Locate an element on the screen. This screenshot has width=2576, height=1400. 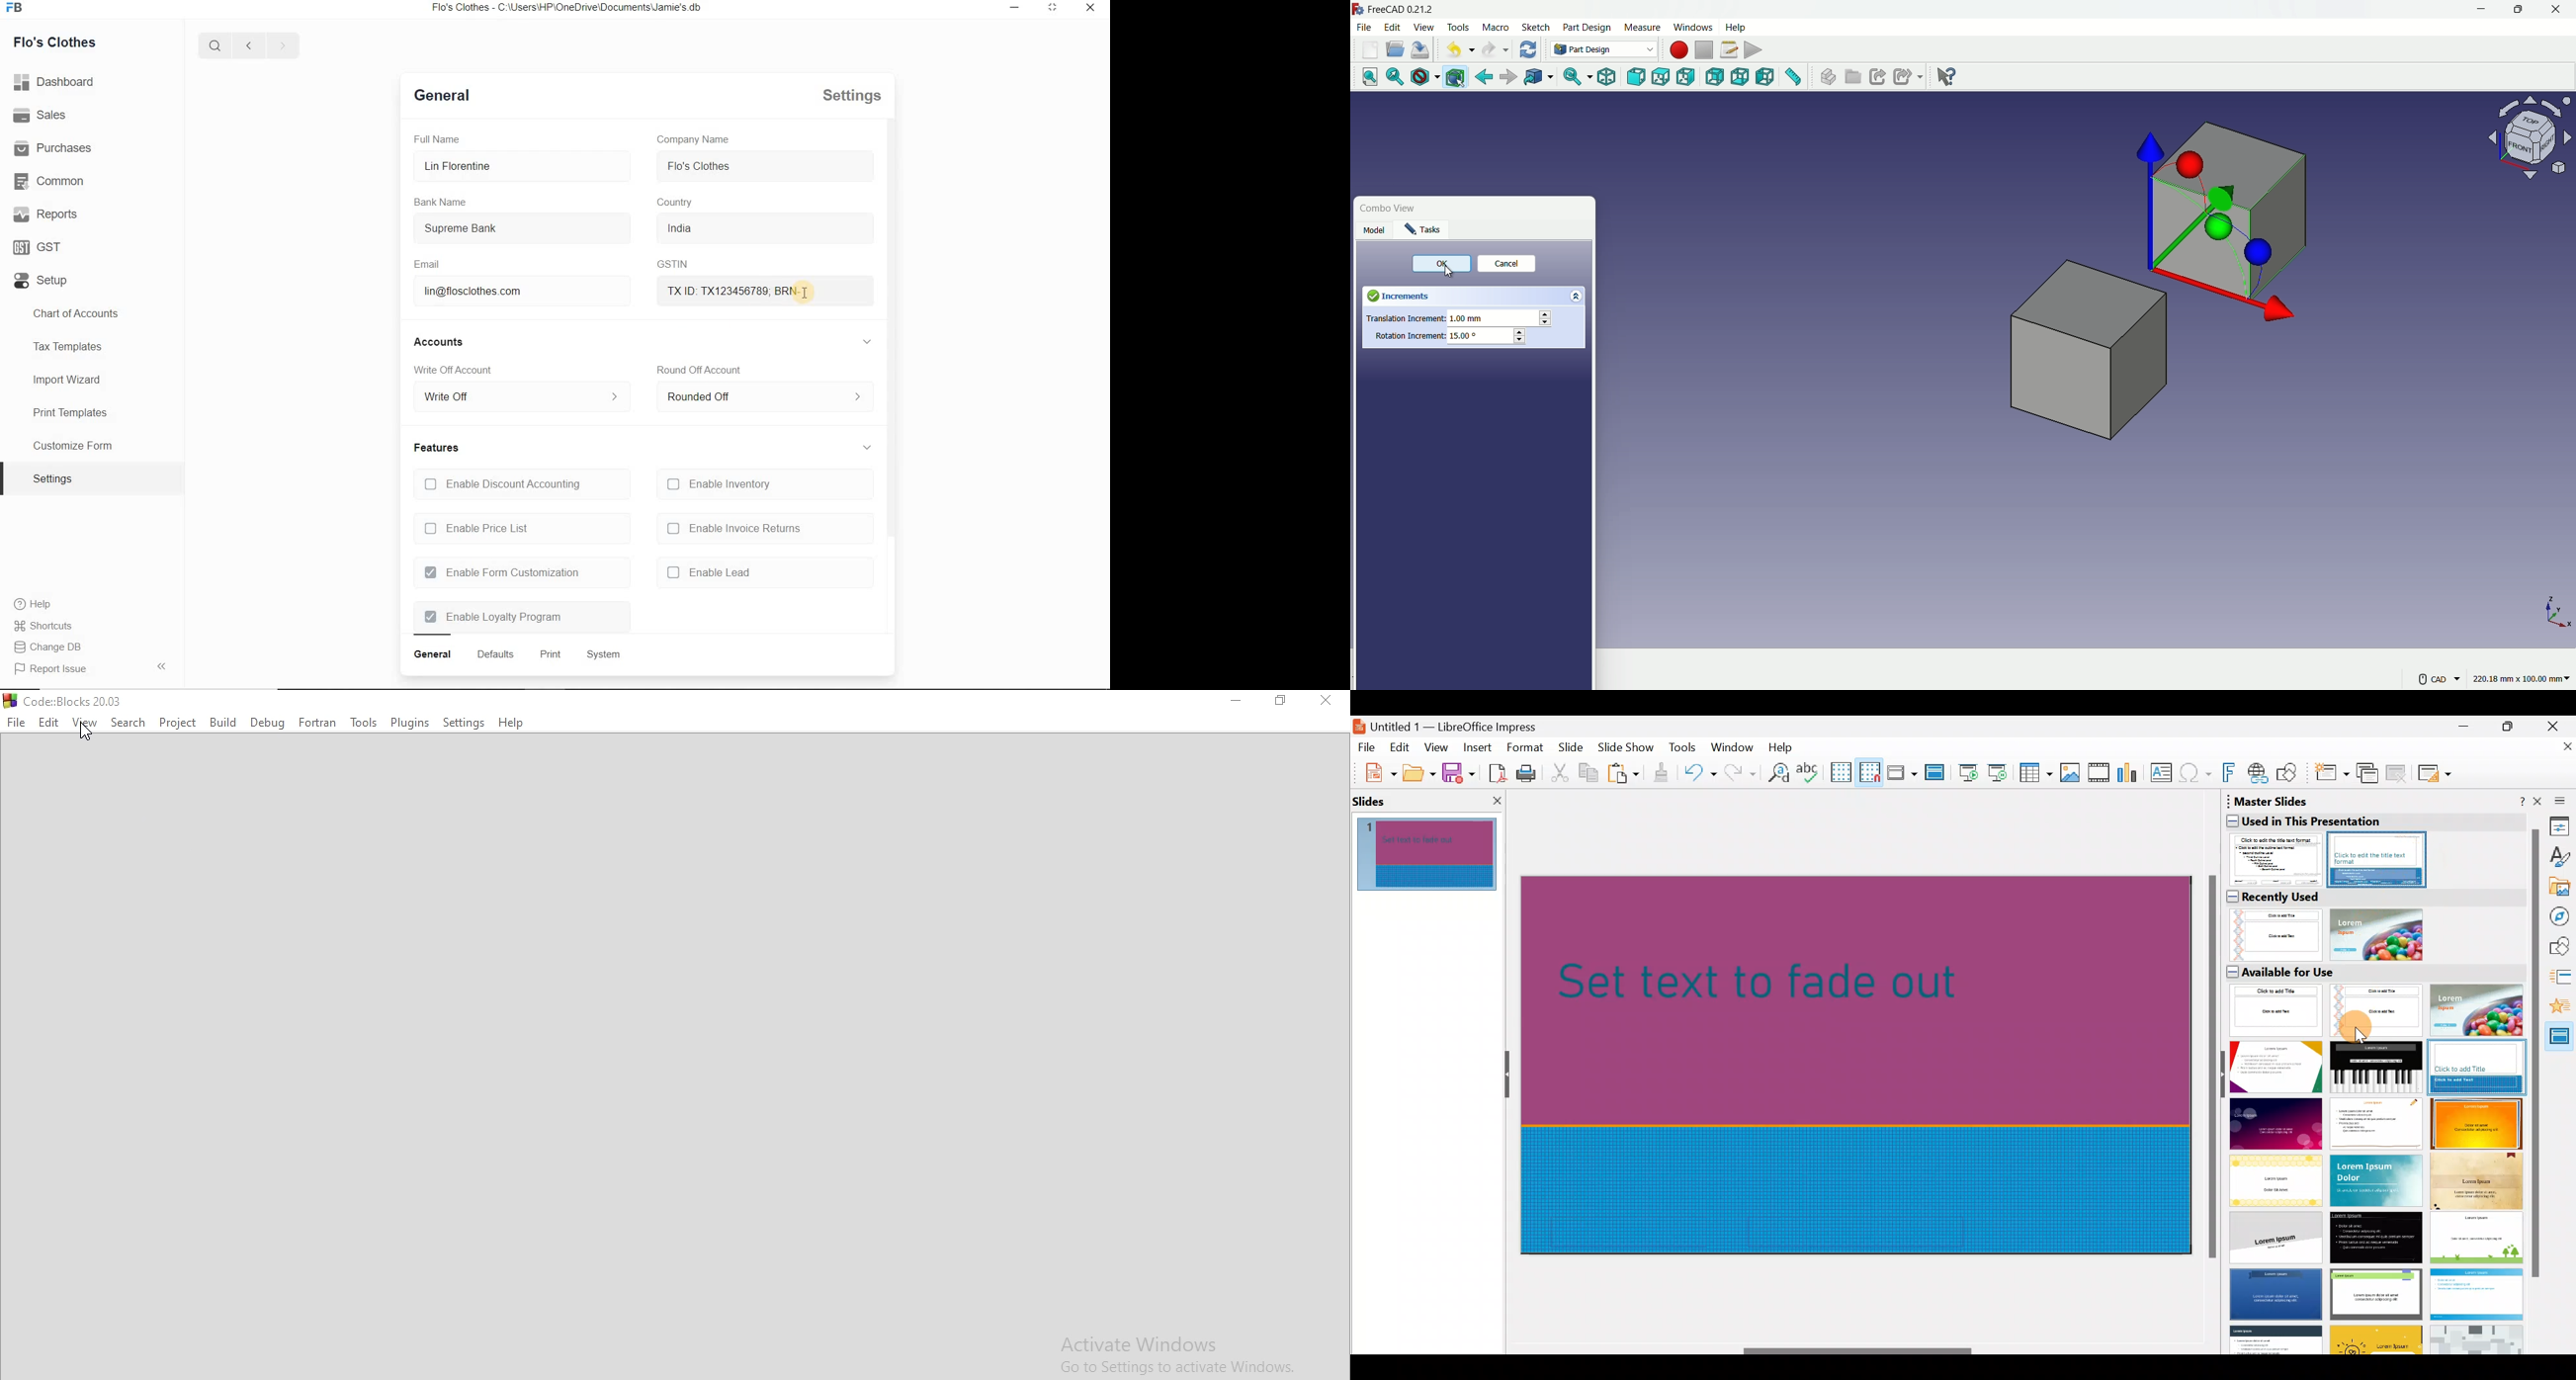
1.00 mm is located at coordinates (1470, 319).